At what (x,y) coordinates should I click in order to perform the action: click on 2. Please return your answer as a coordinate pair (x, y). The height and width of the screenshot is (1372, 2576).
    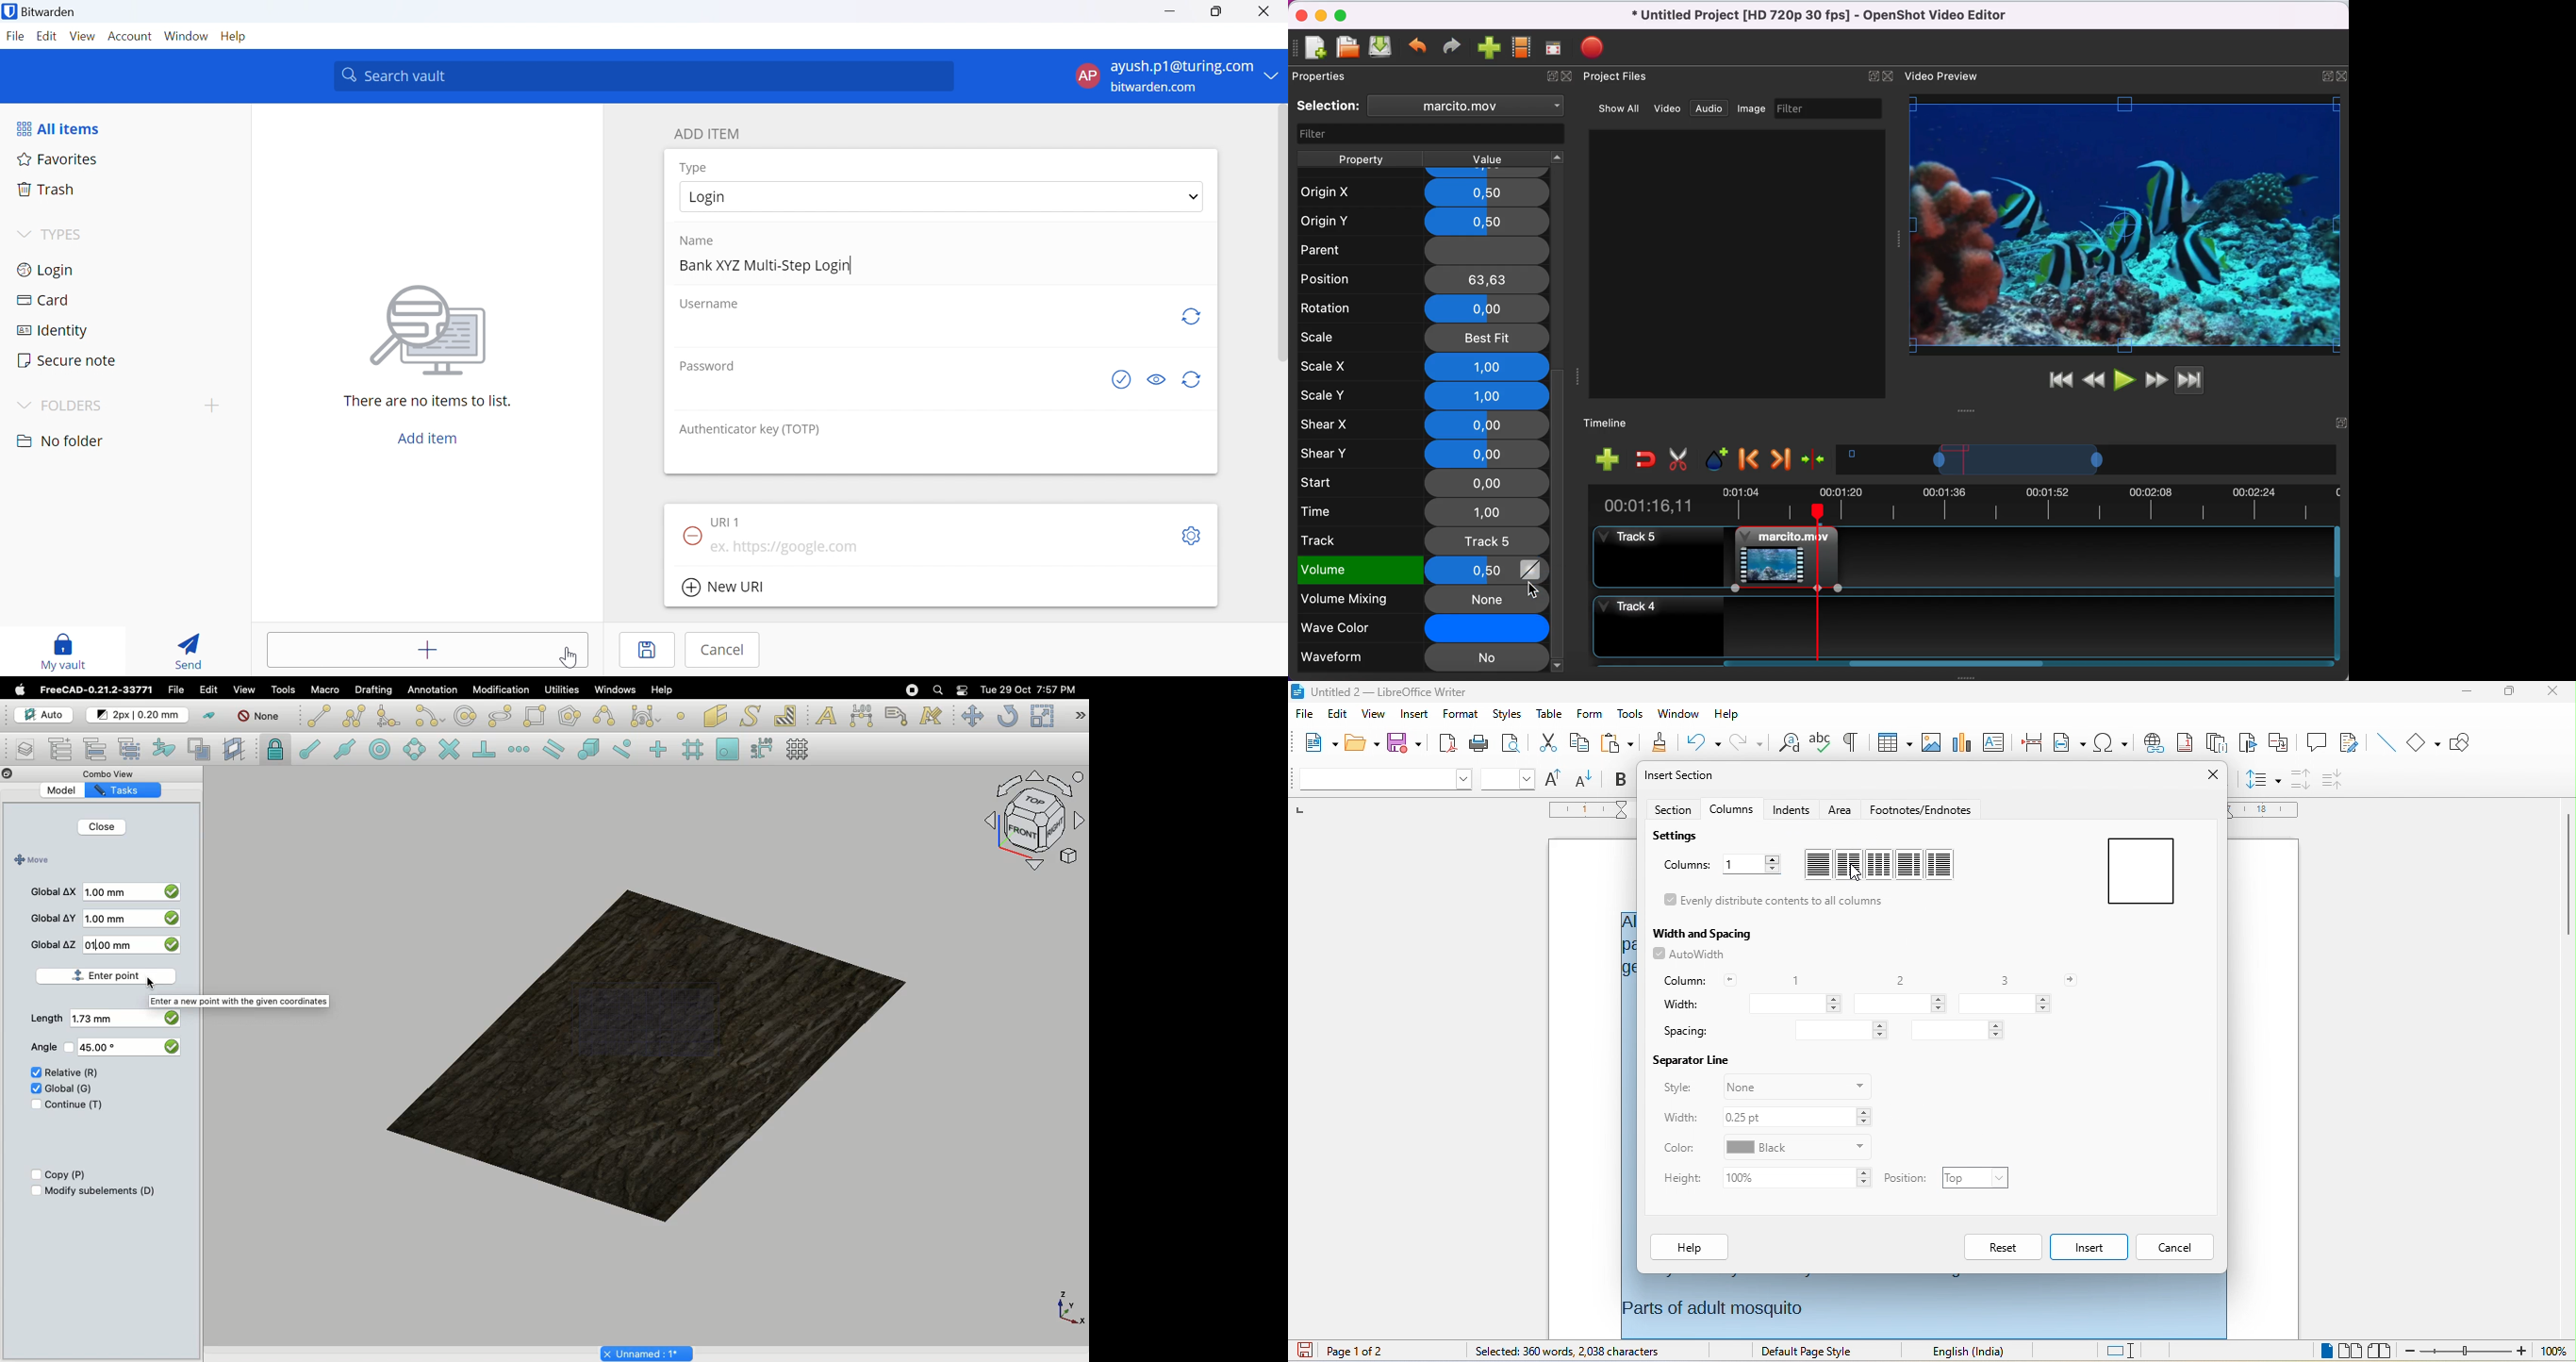
    Looking at the image, I should click on (1895, 980).